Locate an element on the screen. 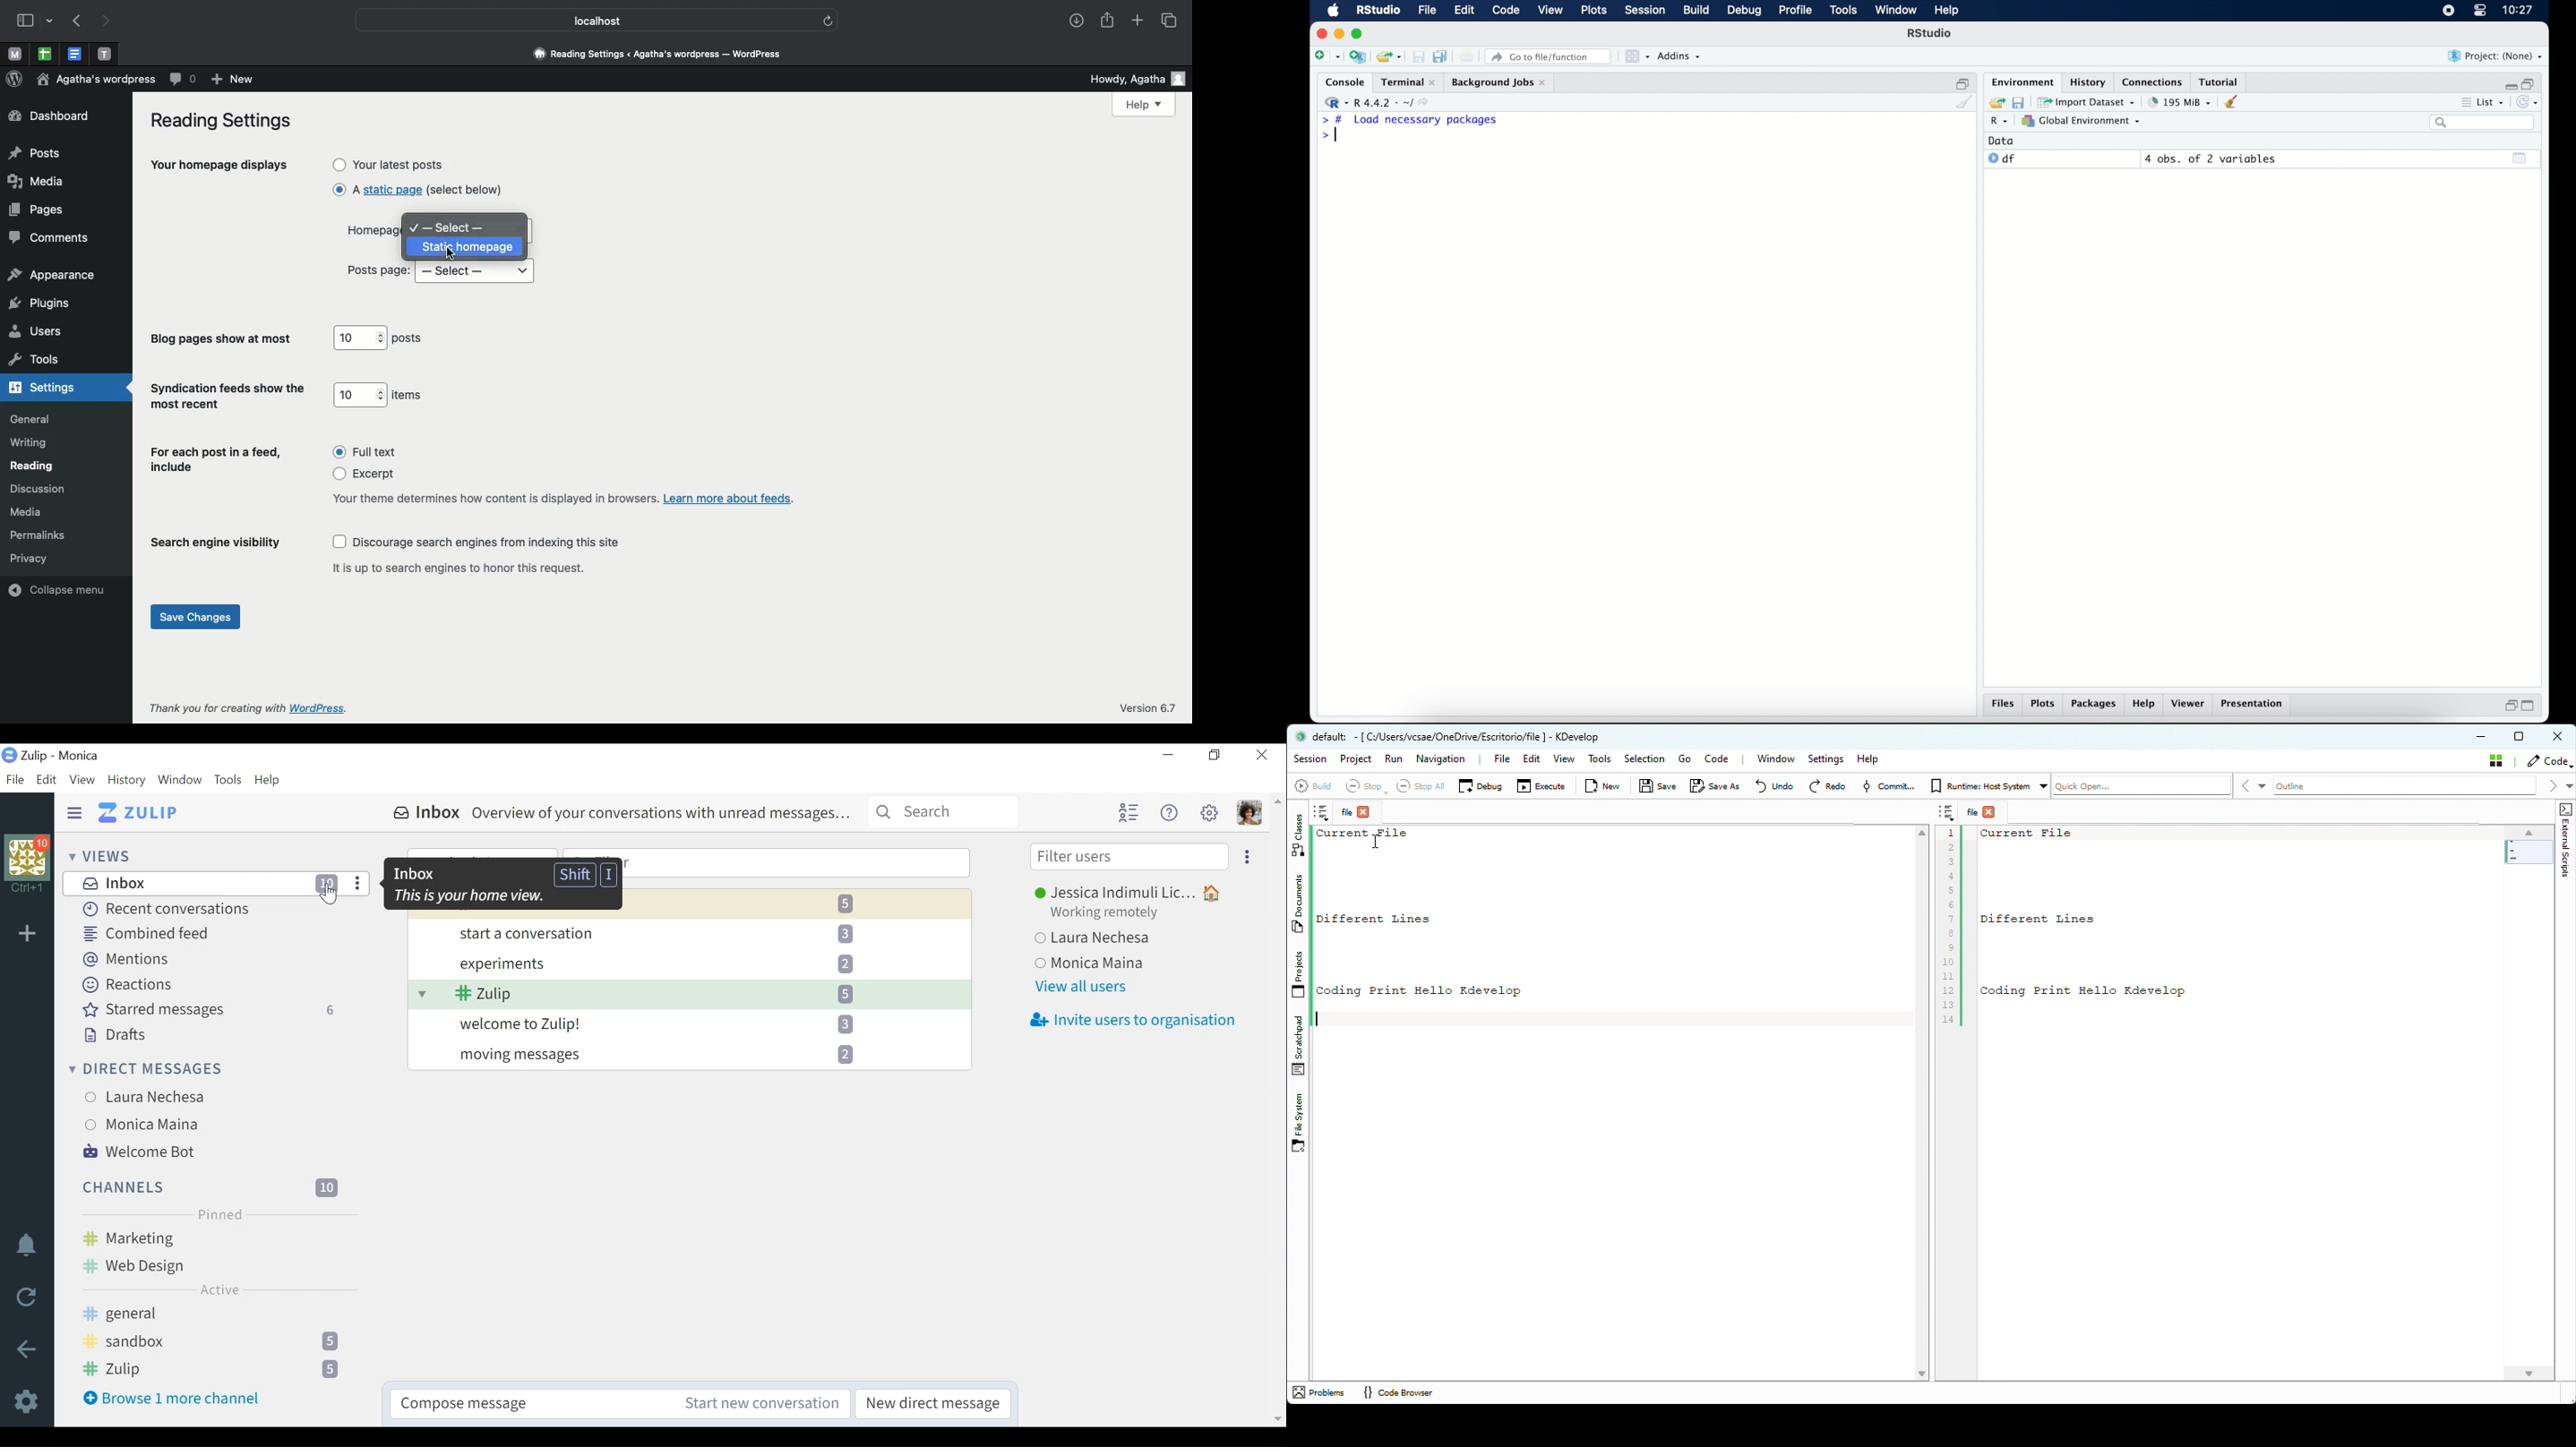 This screenshot has height=1456, width=2576. Save changes is located at coordinates (197, 618).